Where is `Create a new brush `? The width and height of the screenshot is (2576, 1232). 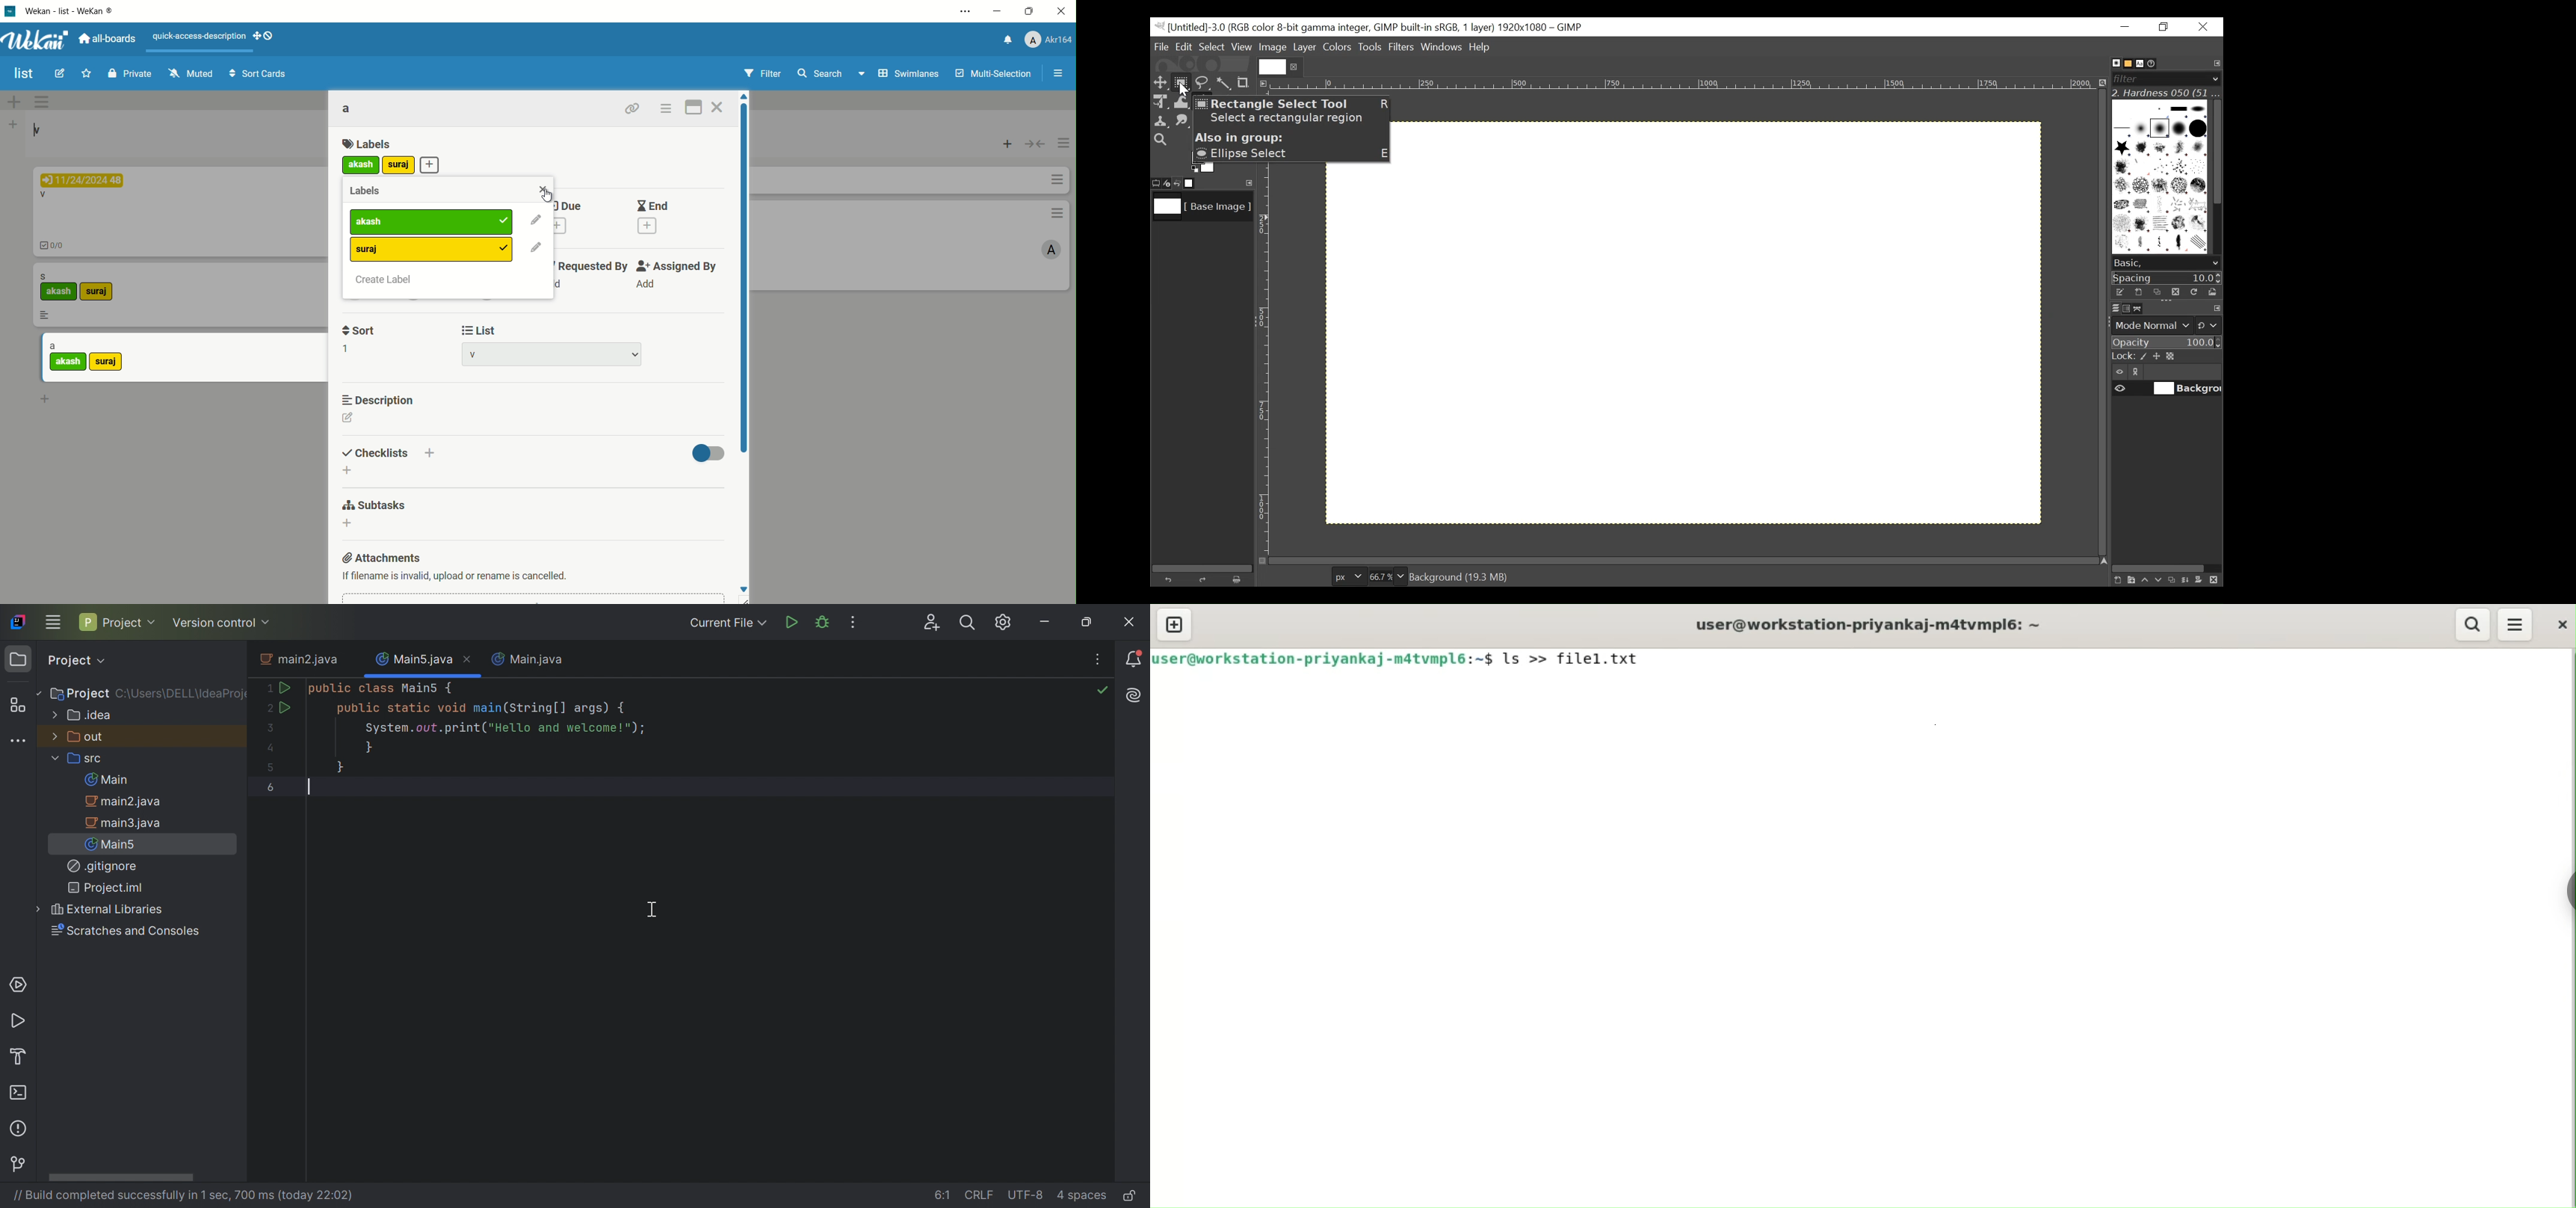 Create a new brush  is located at coordinates (2138, 292).